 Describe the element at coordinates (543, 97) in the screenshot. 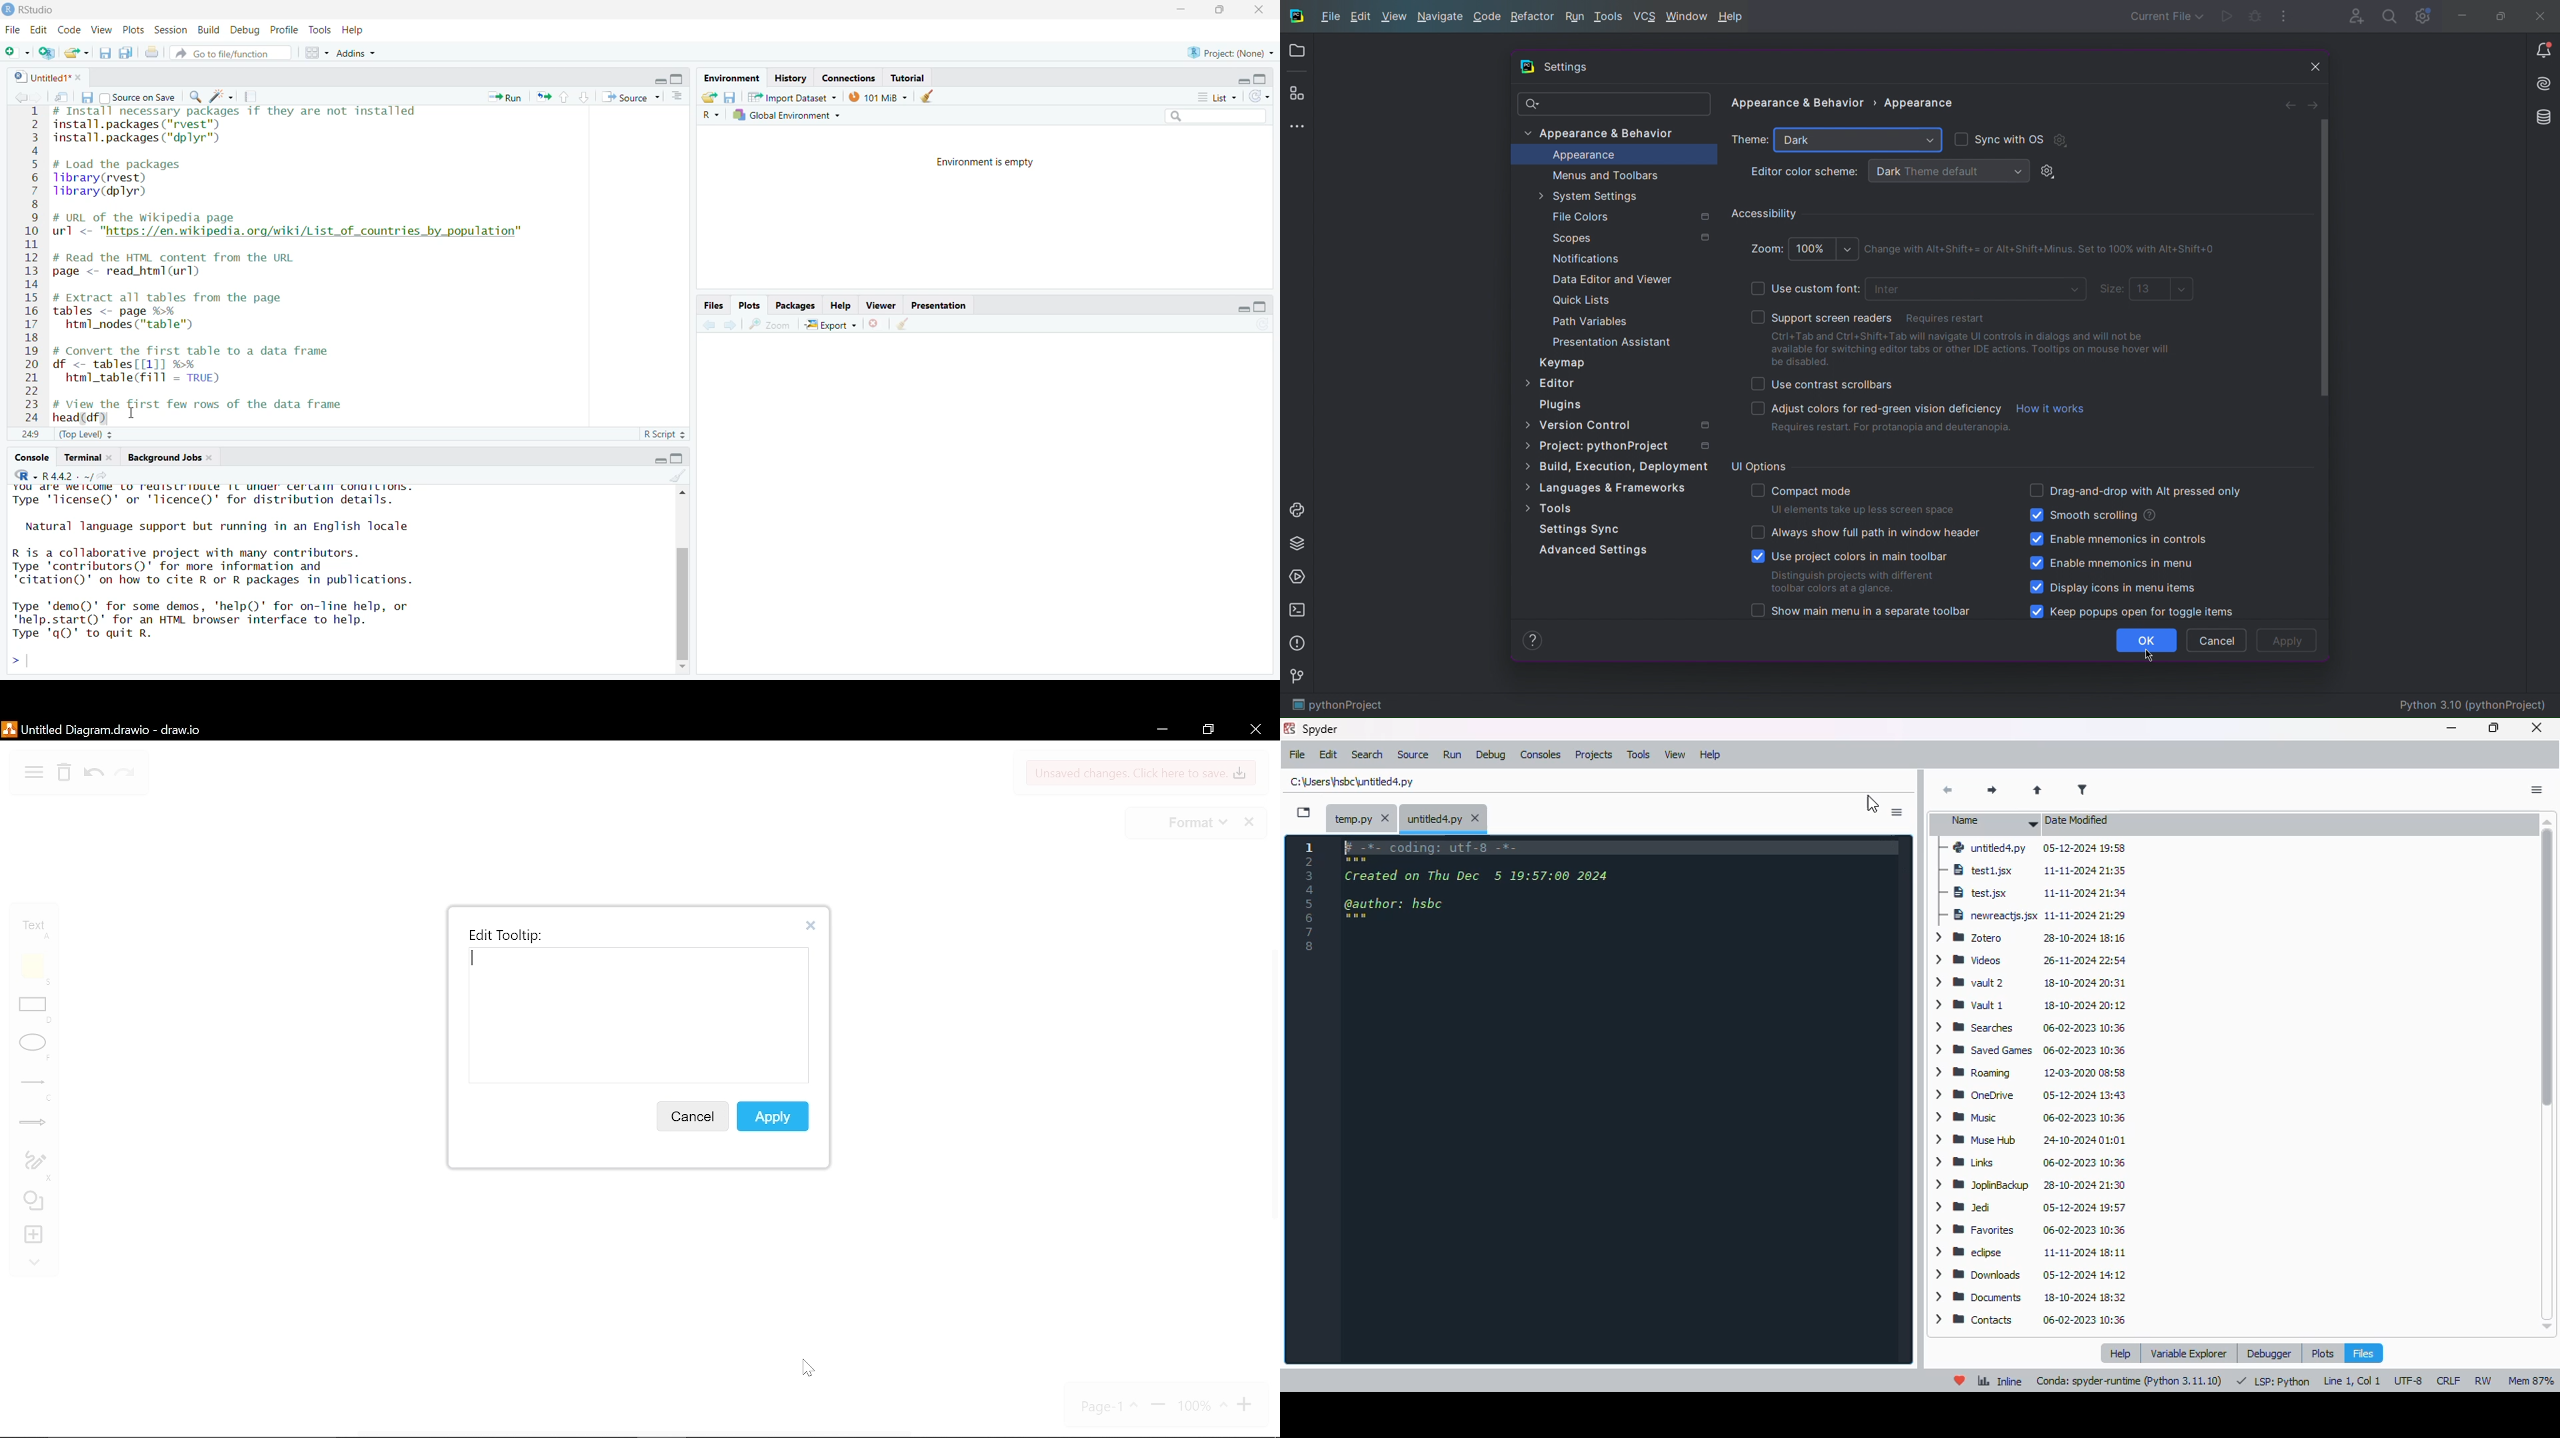

I see `rerun` at that location.